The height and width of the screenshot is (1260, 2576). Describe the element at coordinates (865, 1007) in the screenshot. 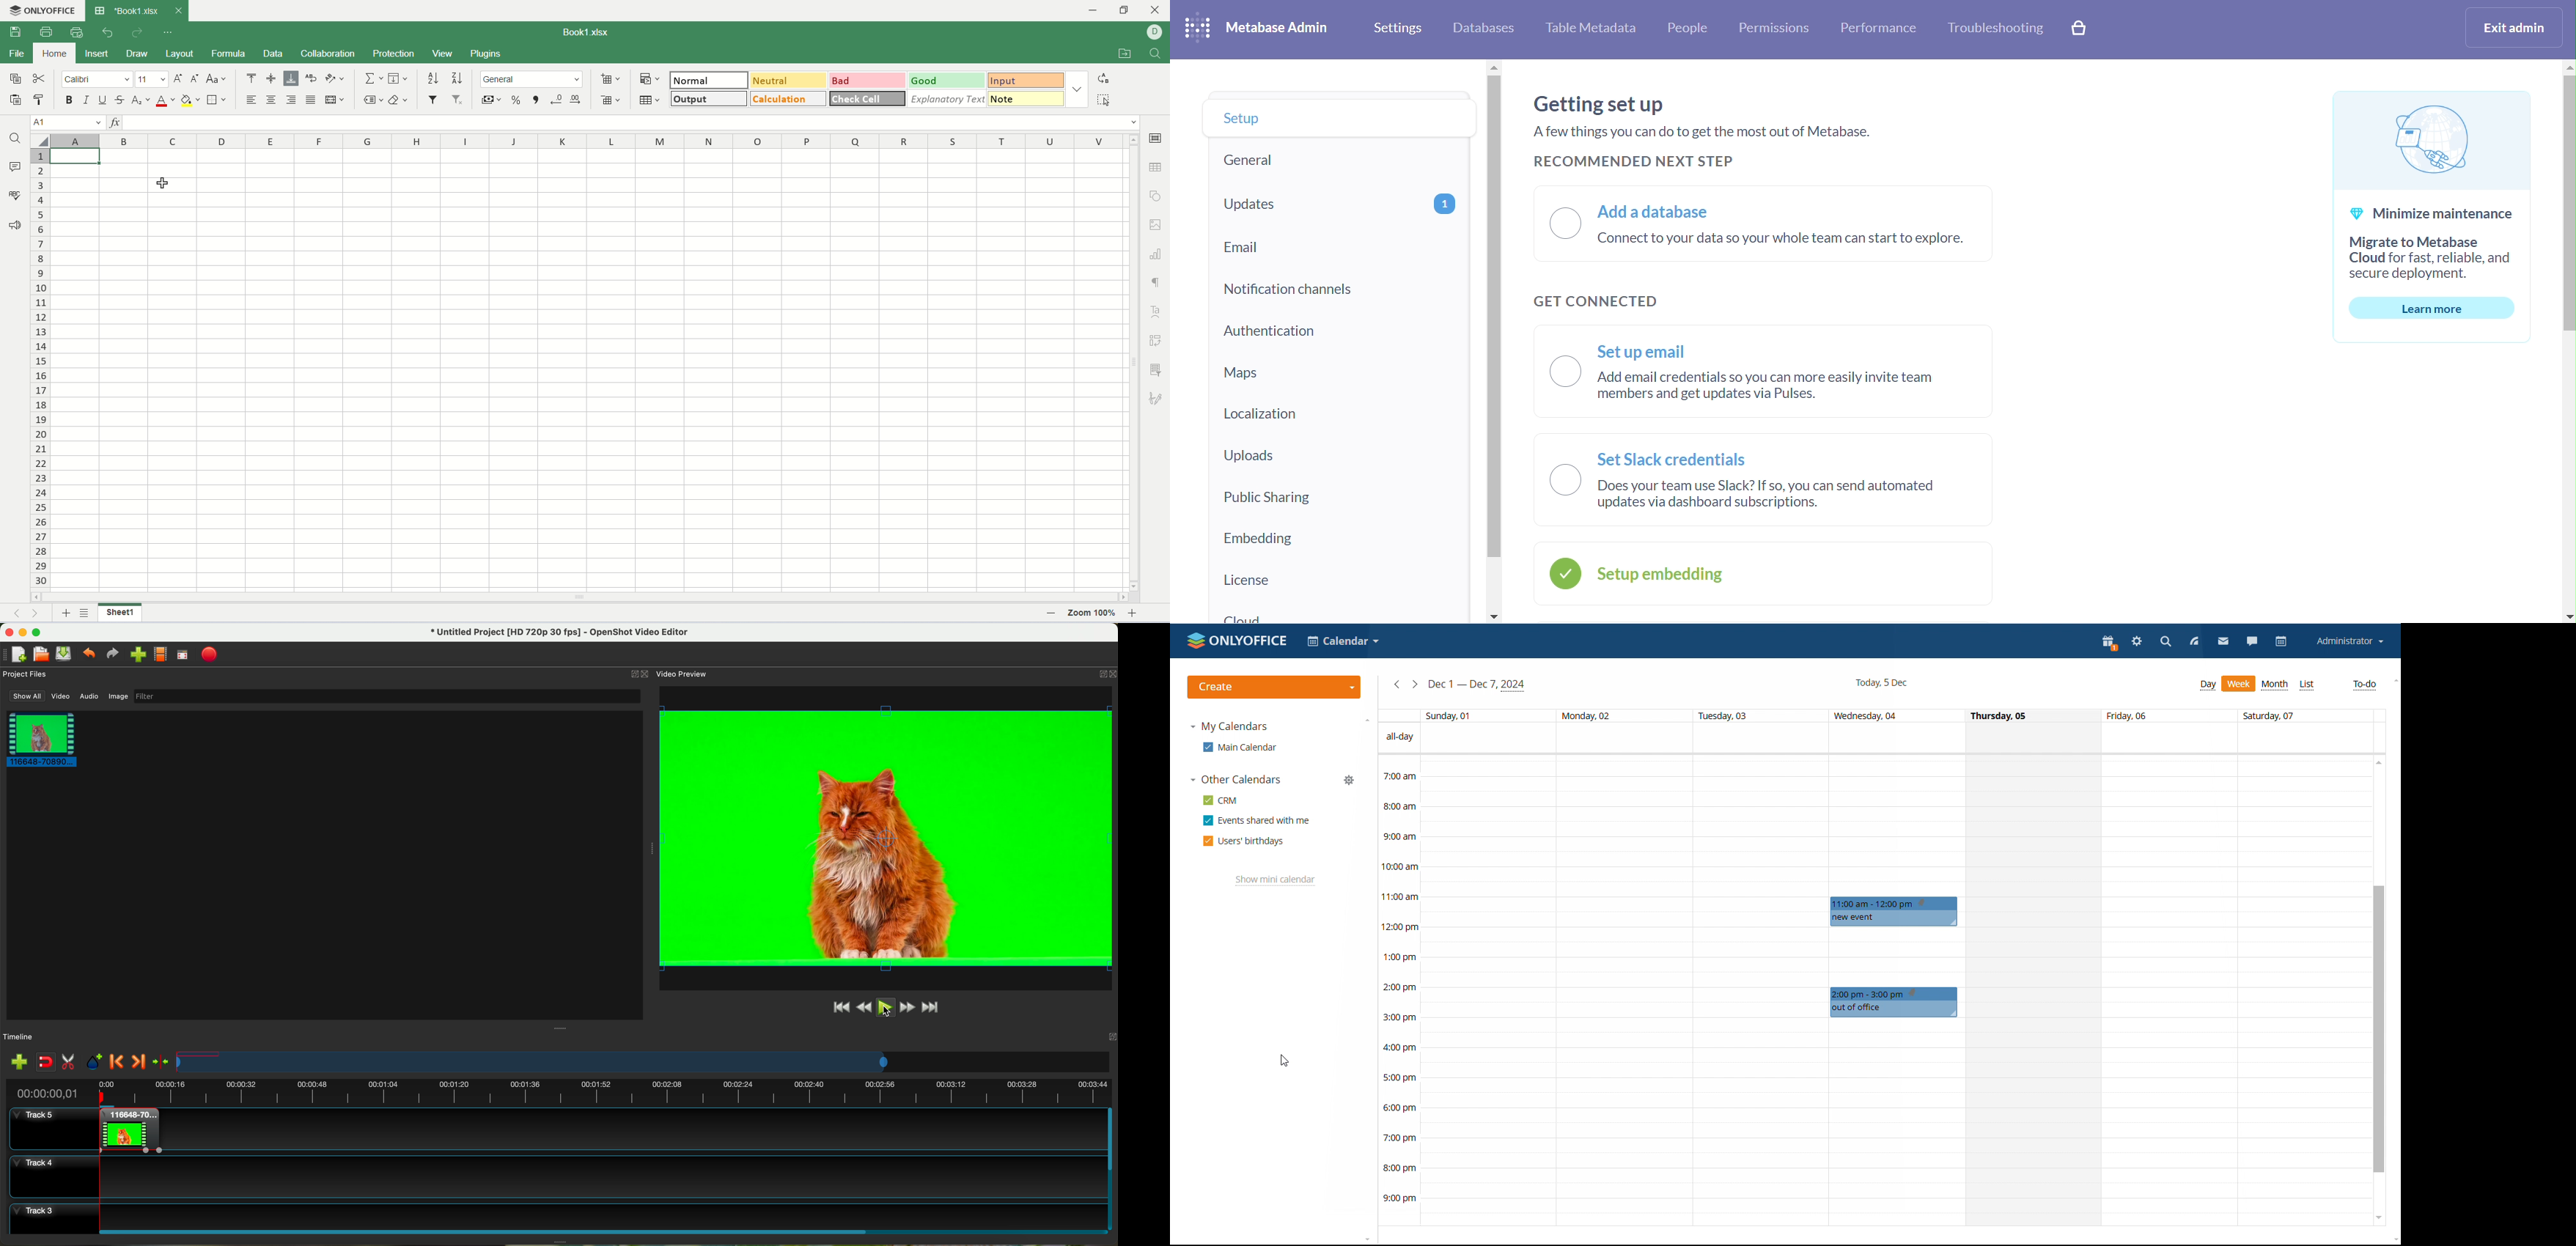

I see `rewind` at that location.